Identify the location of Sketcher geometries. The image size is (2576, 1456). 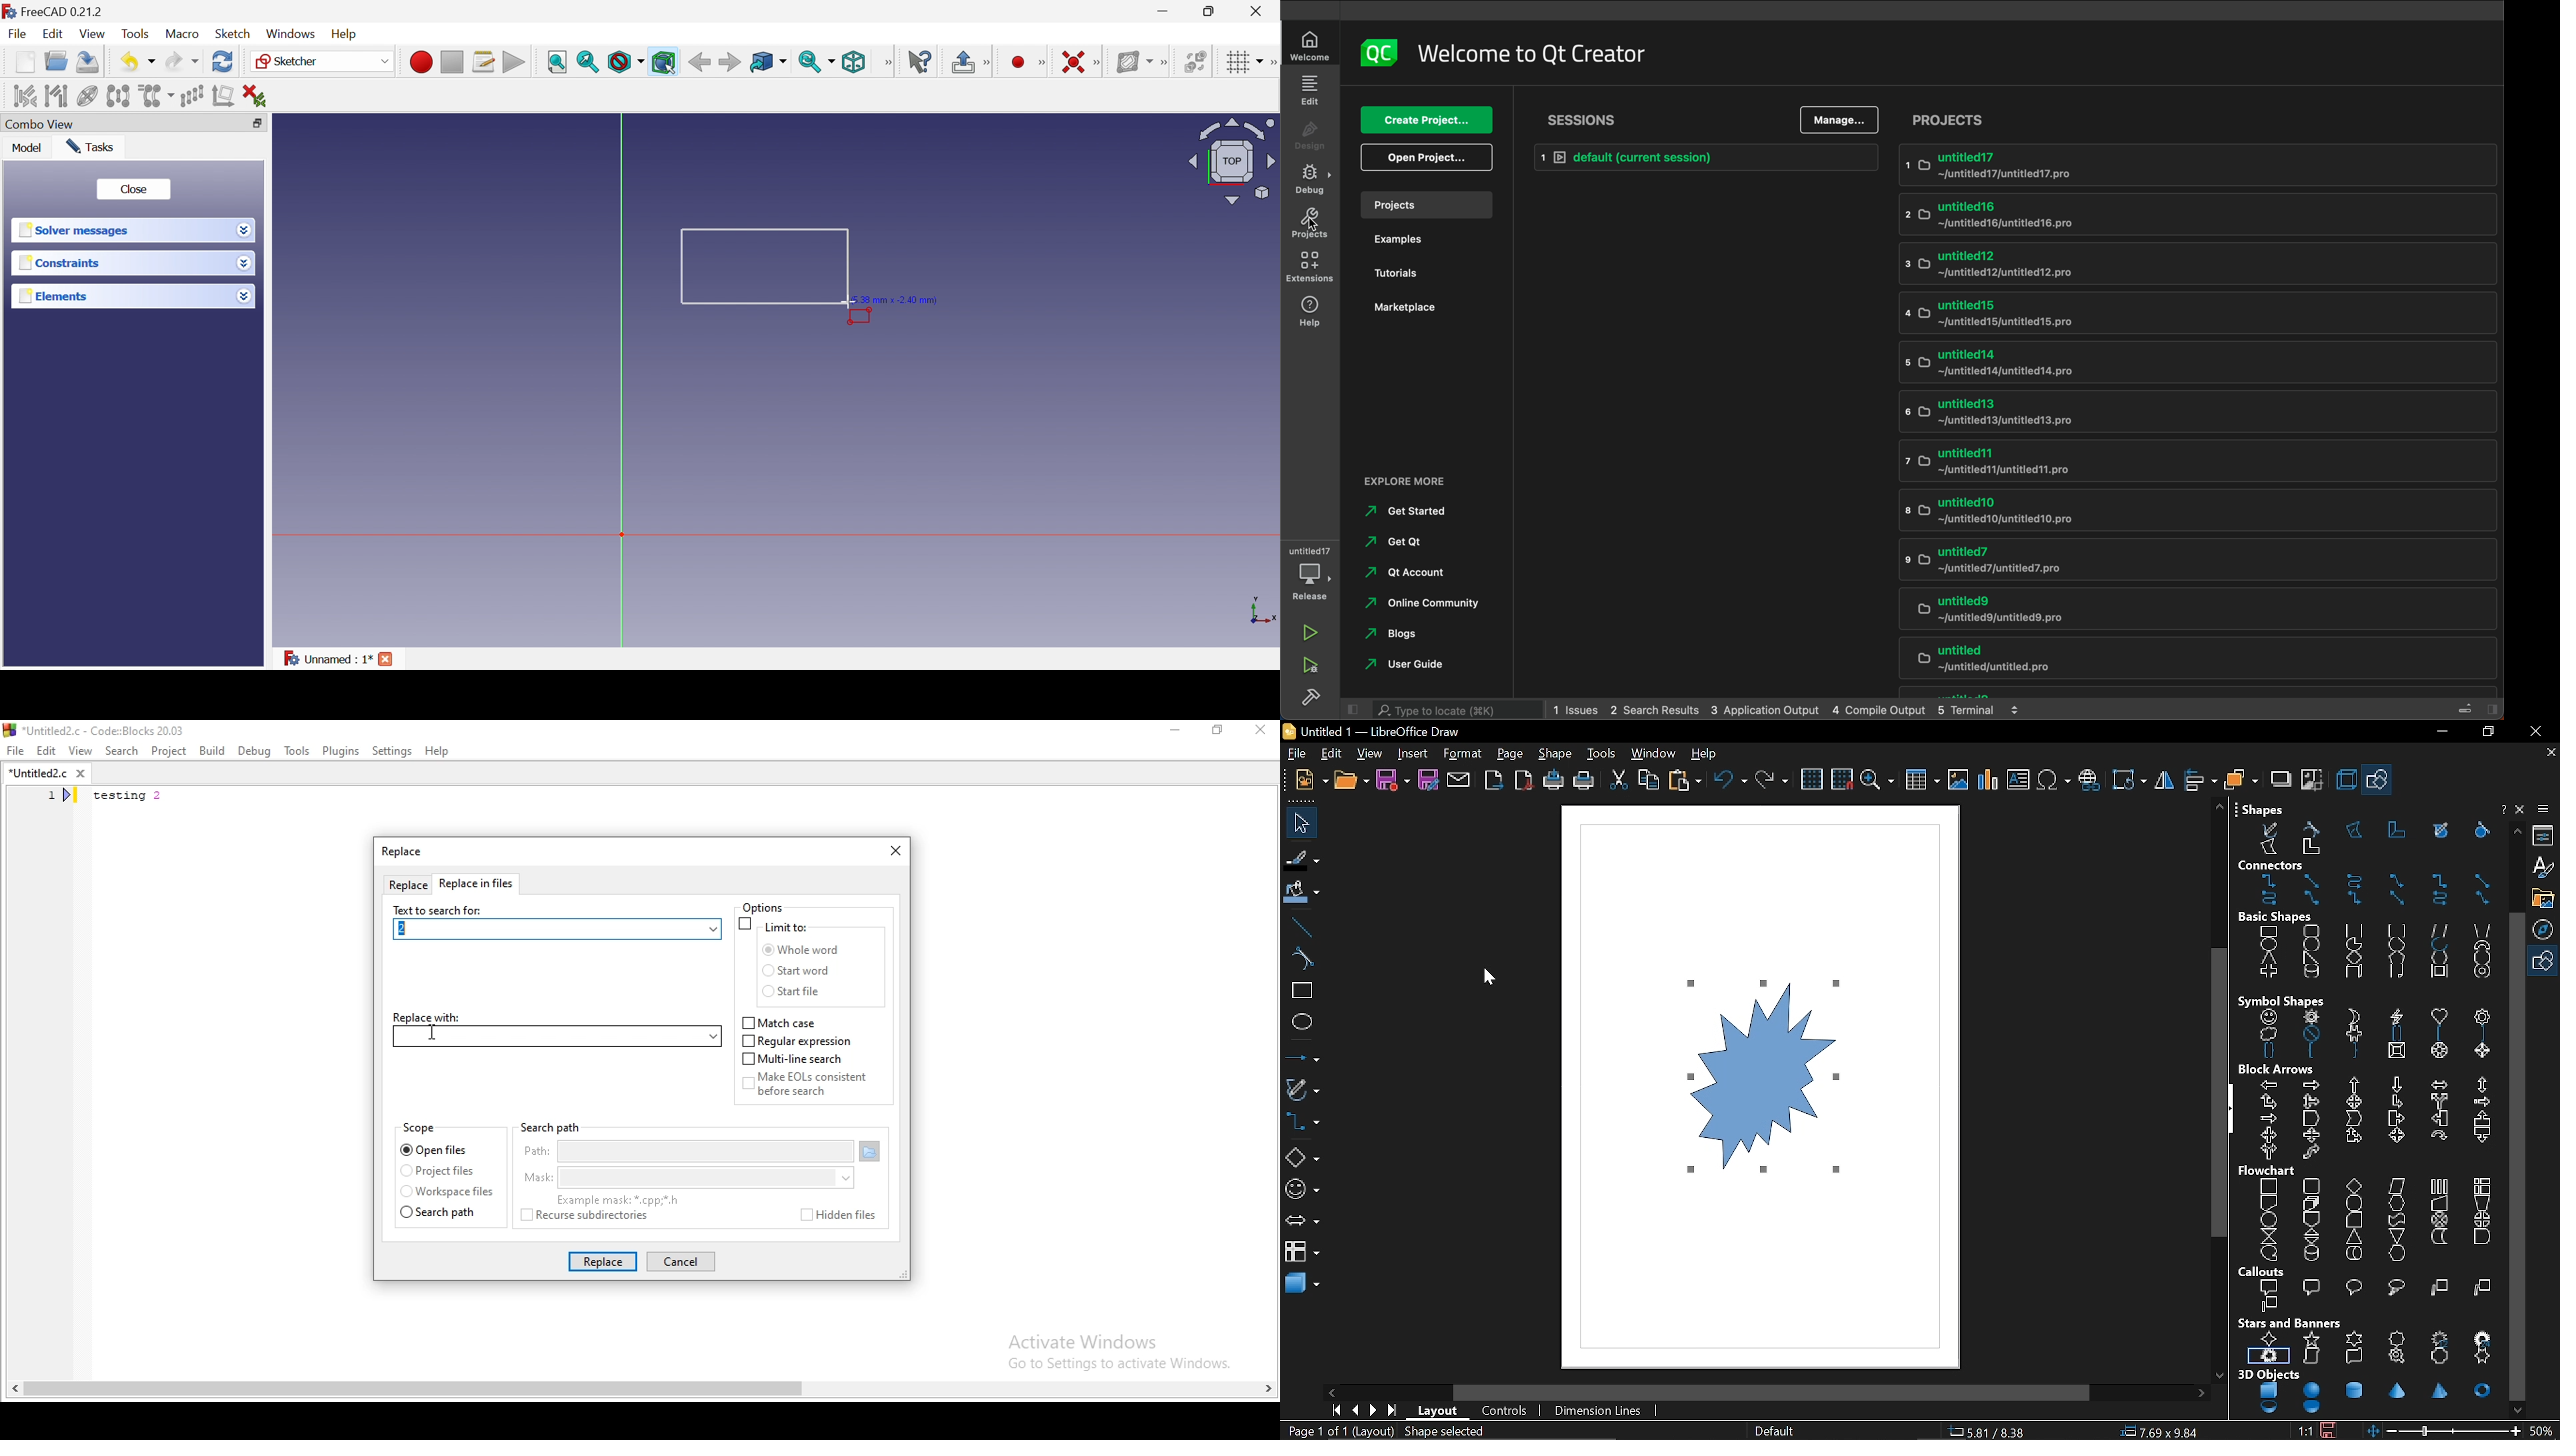
(1044, 63).